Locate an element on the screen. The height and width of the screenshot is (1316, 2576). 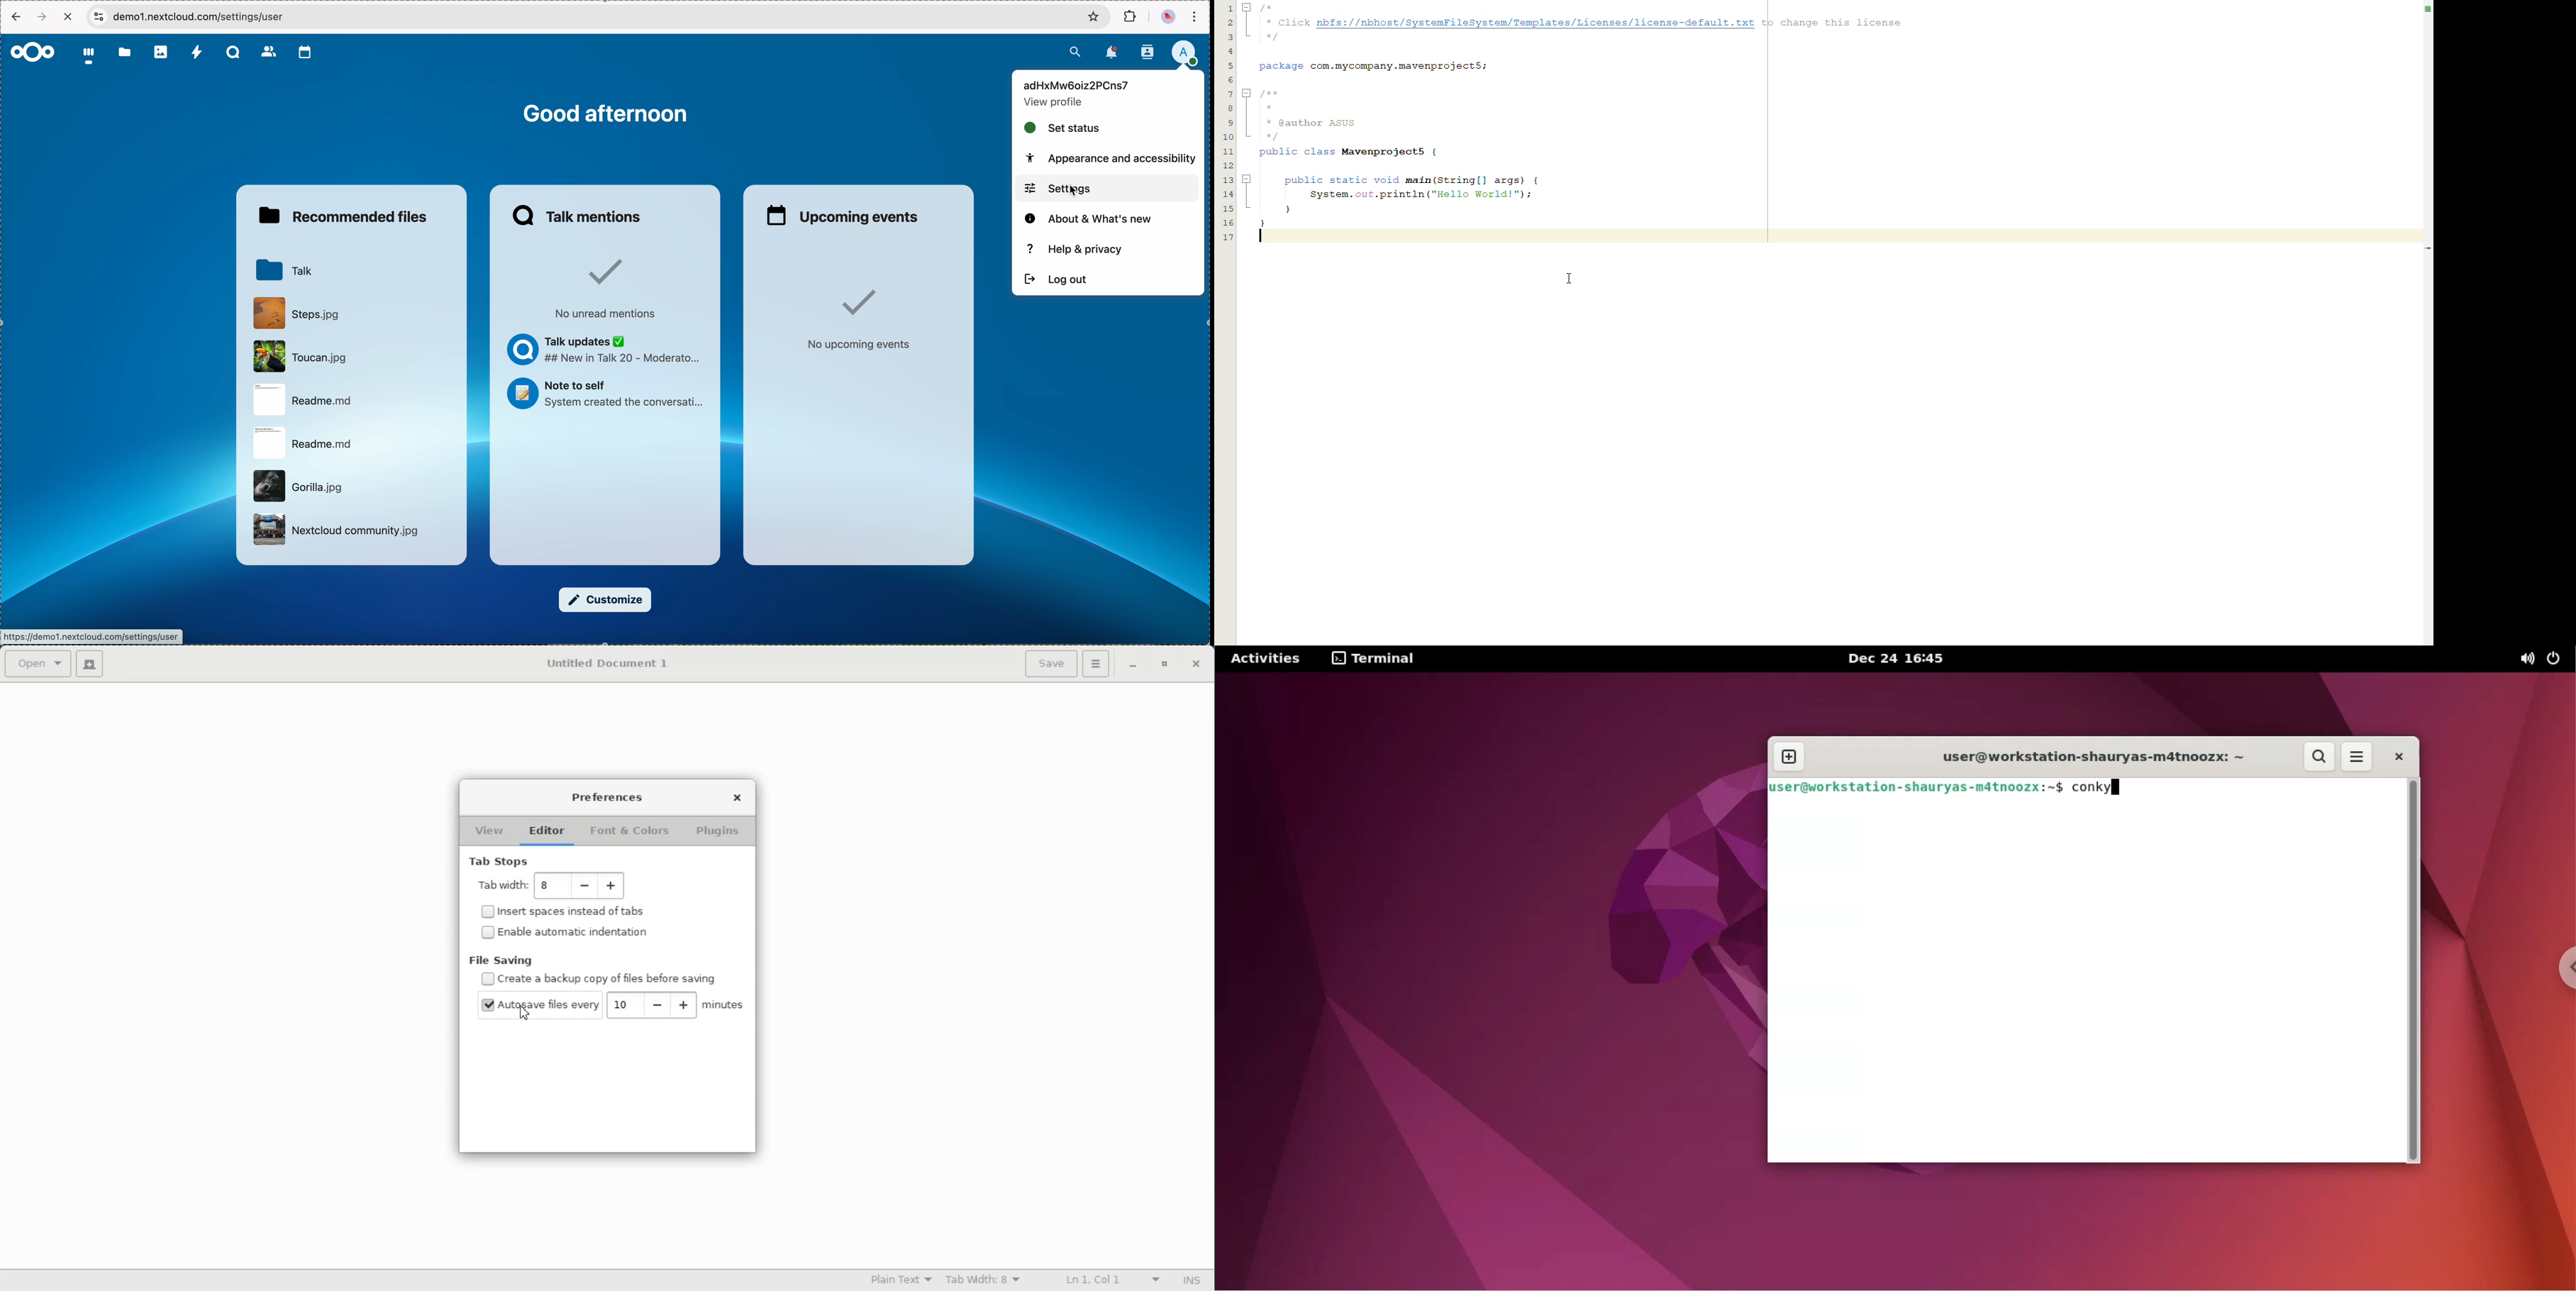
10 is located at coordinates (548, 885).